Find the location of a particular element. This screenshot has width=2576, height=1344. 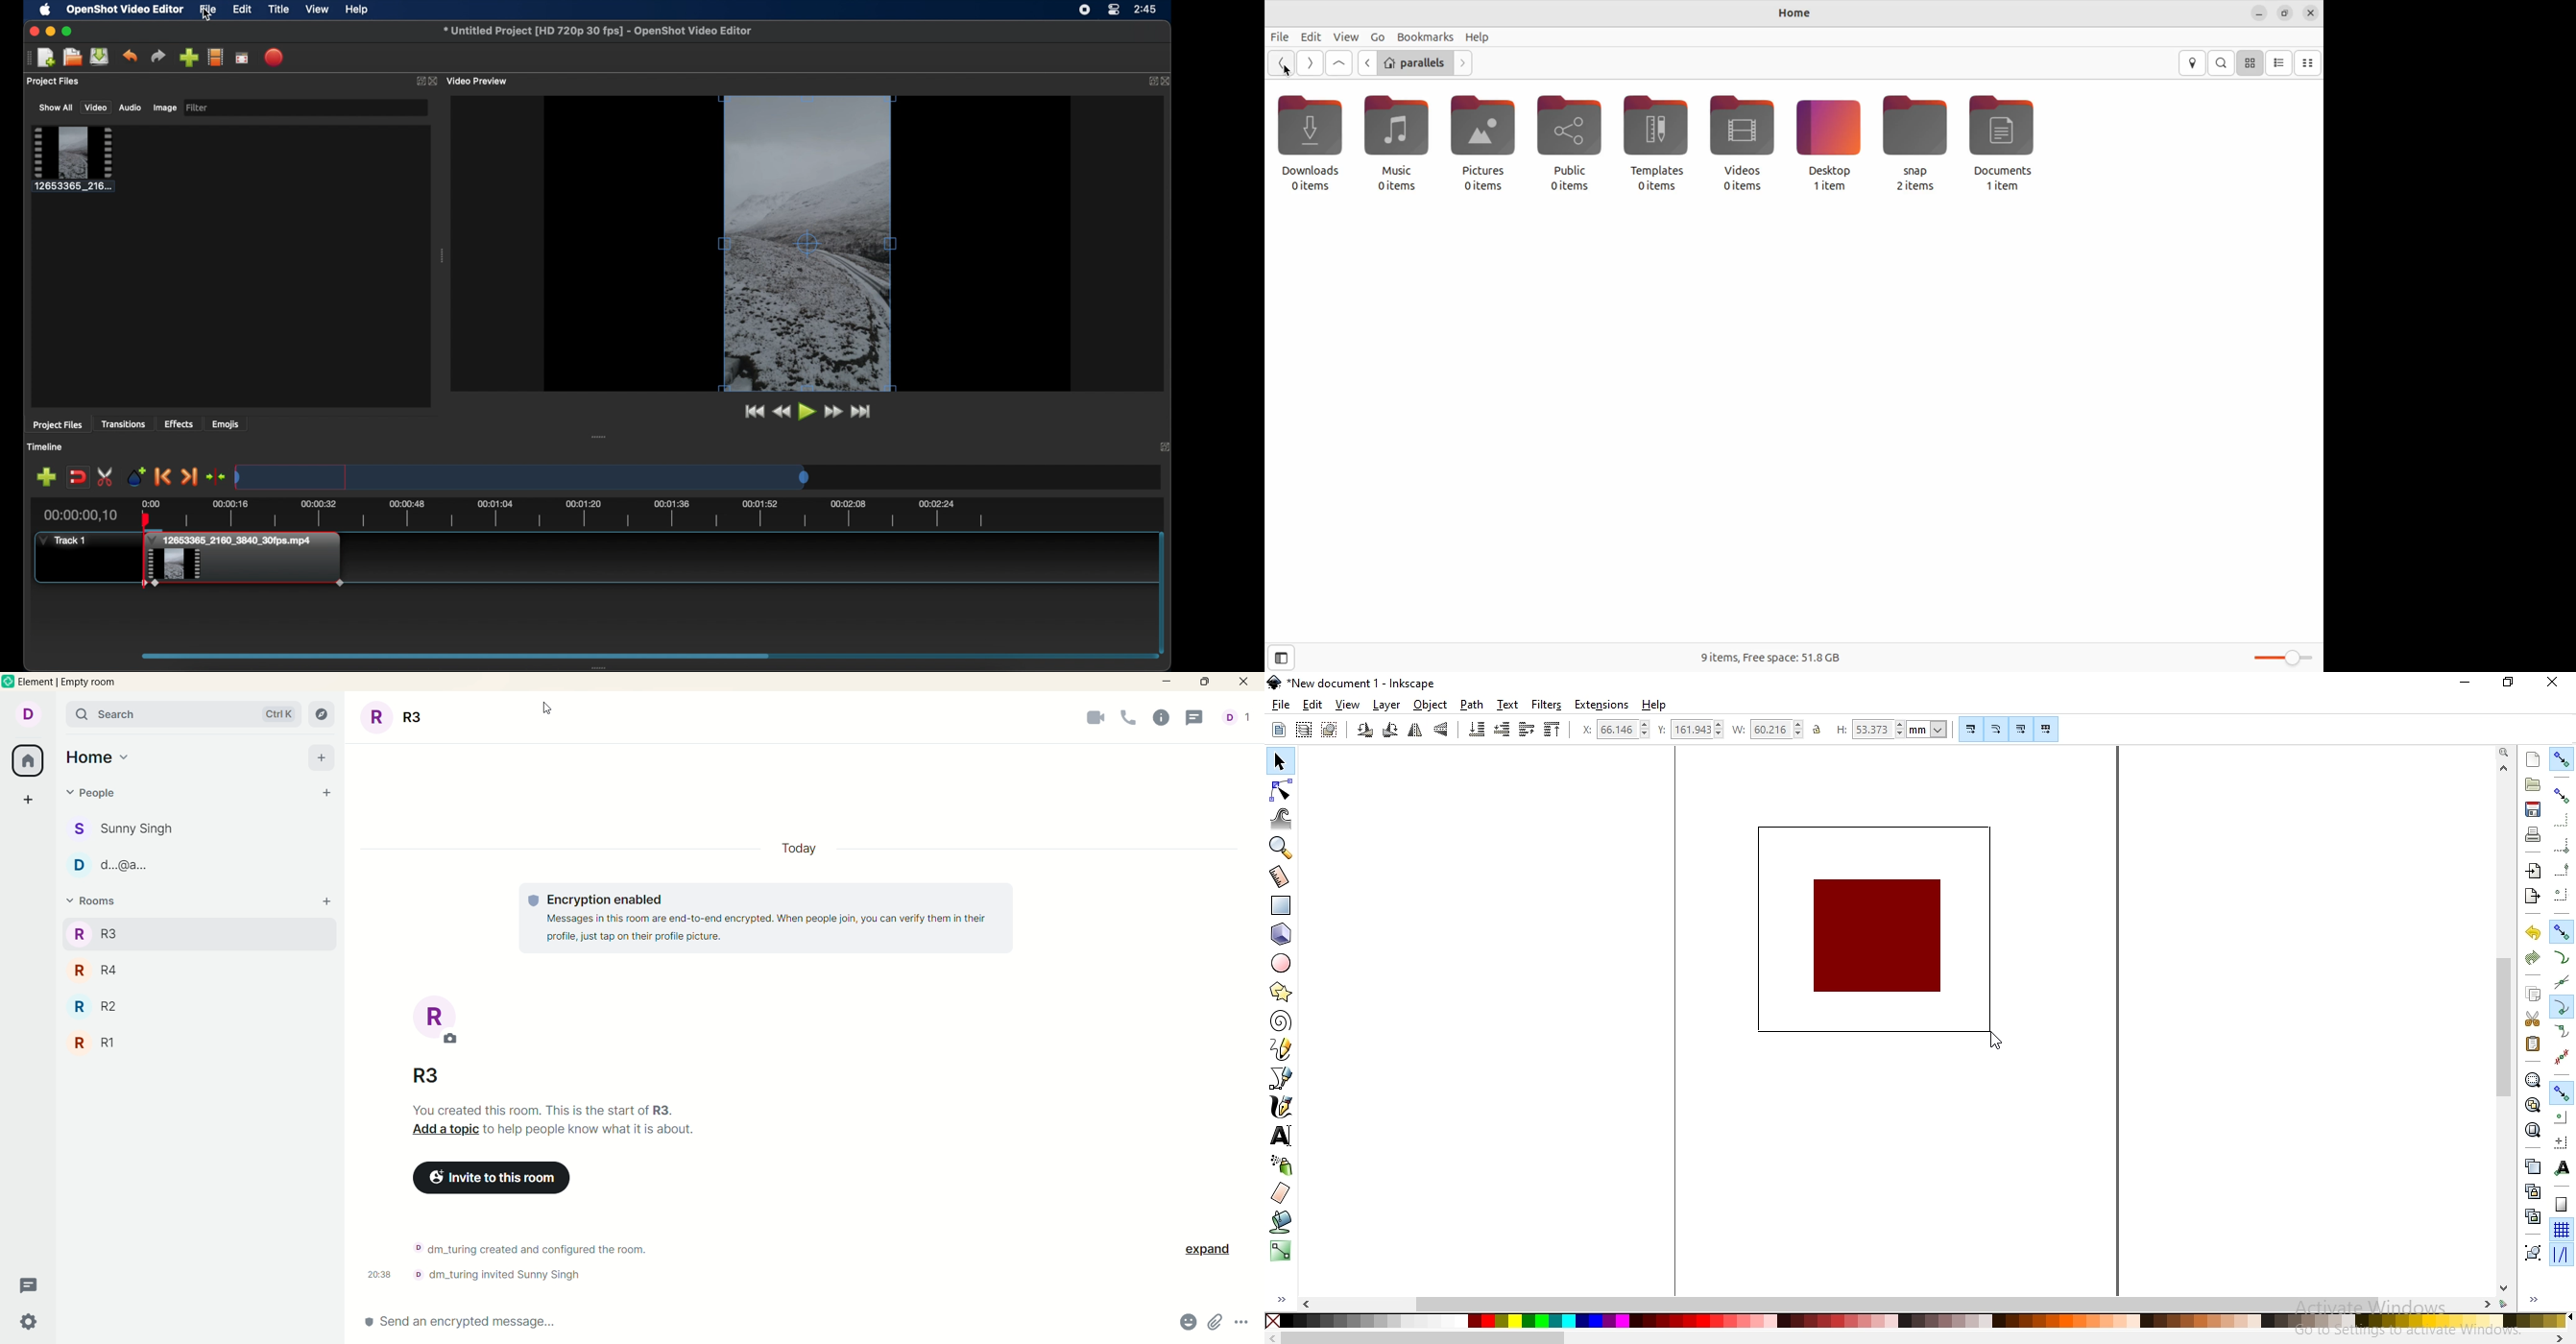

create stars and polygons is located at coordinates (1280, 994).